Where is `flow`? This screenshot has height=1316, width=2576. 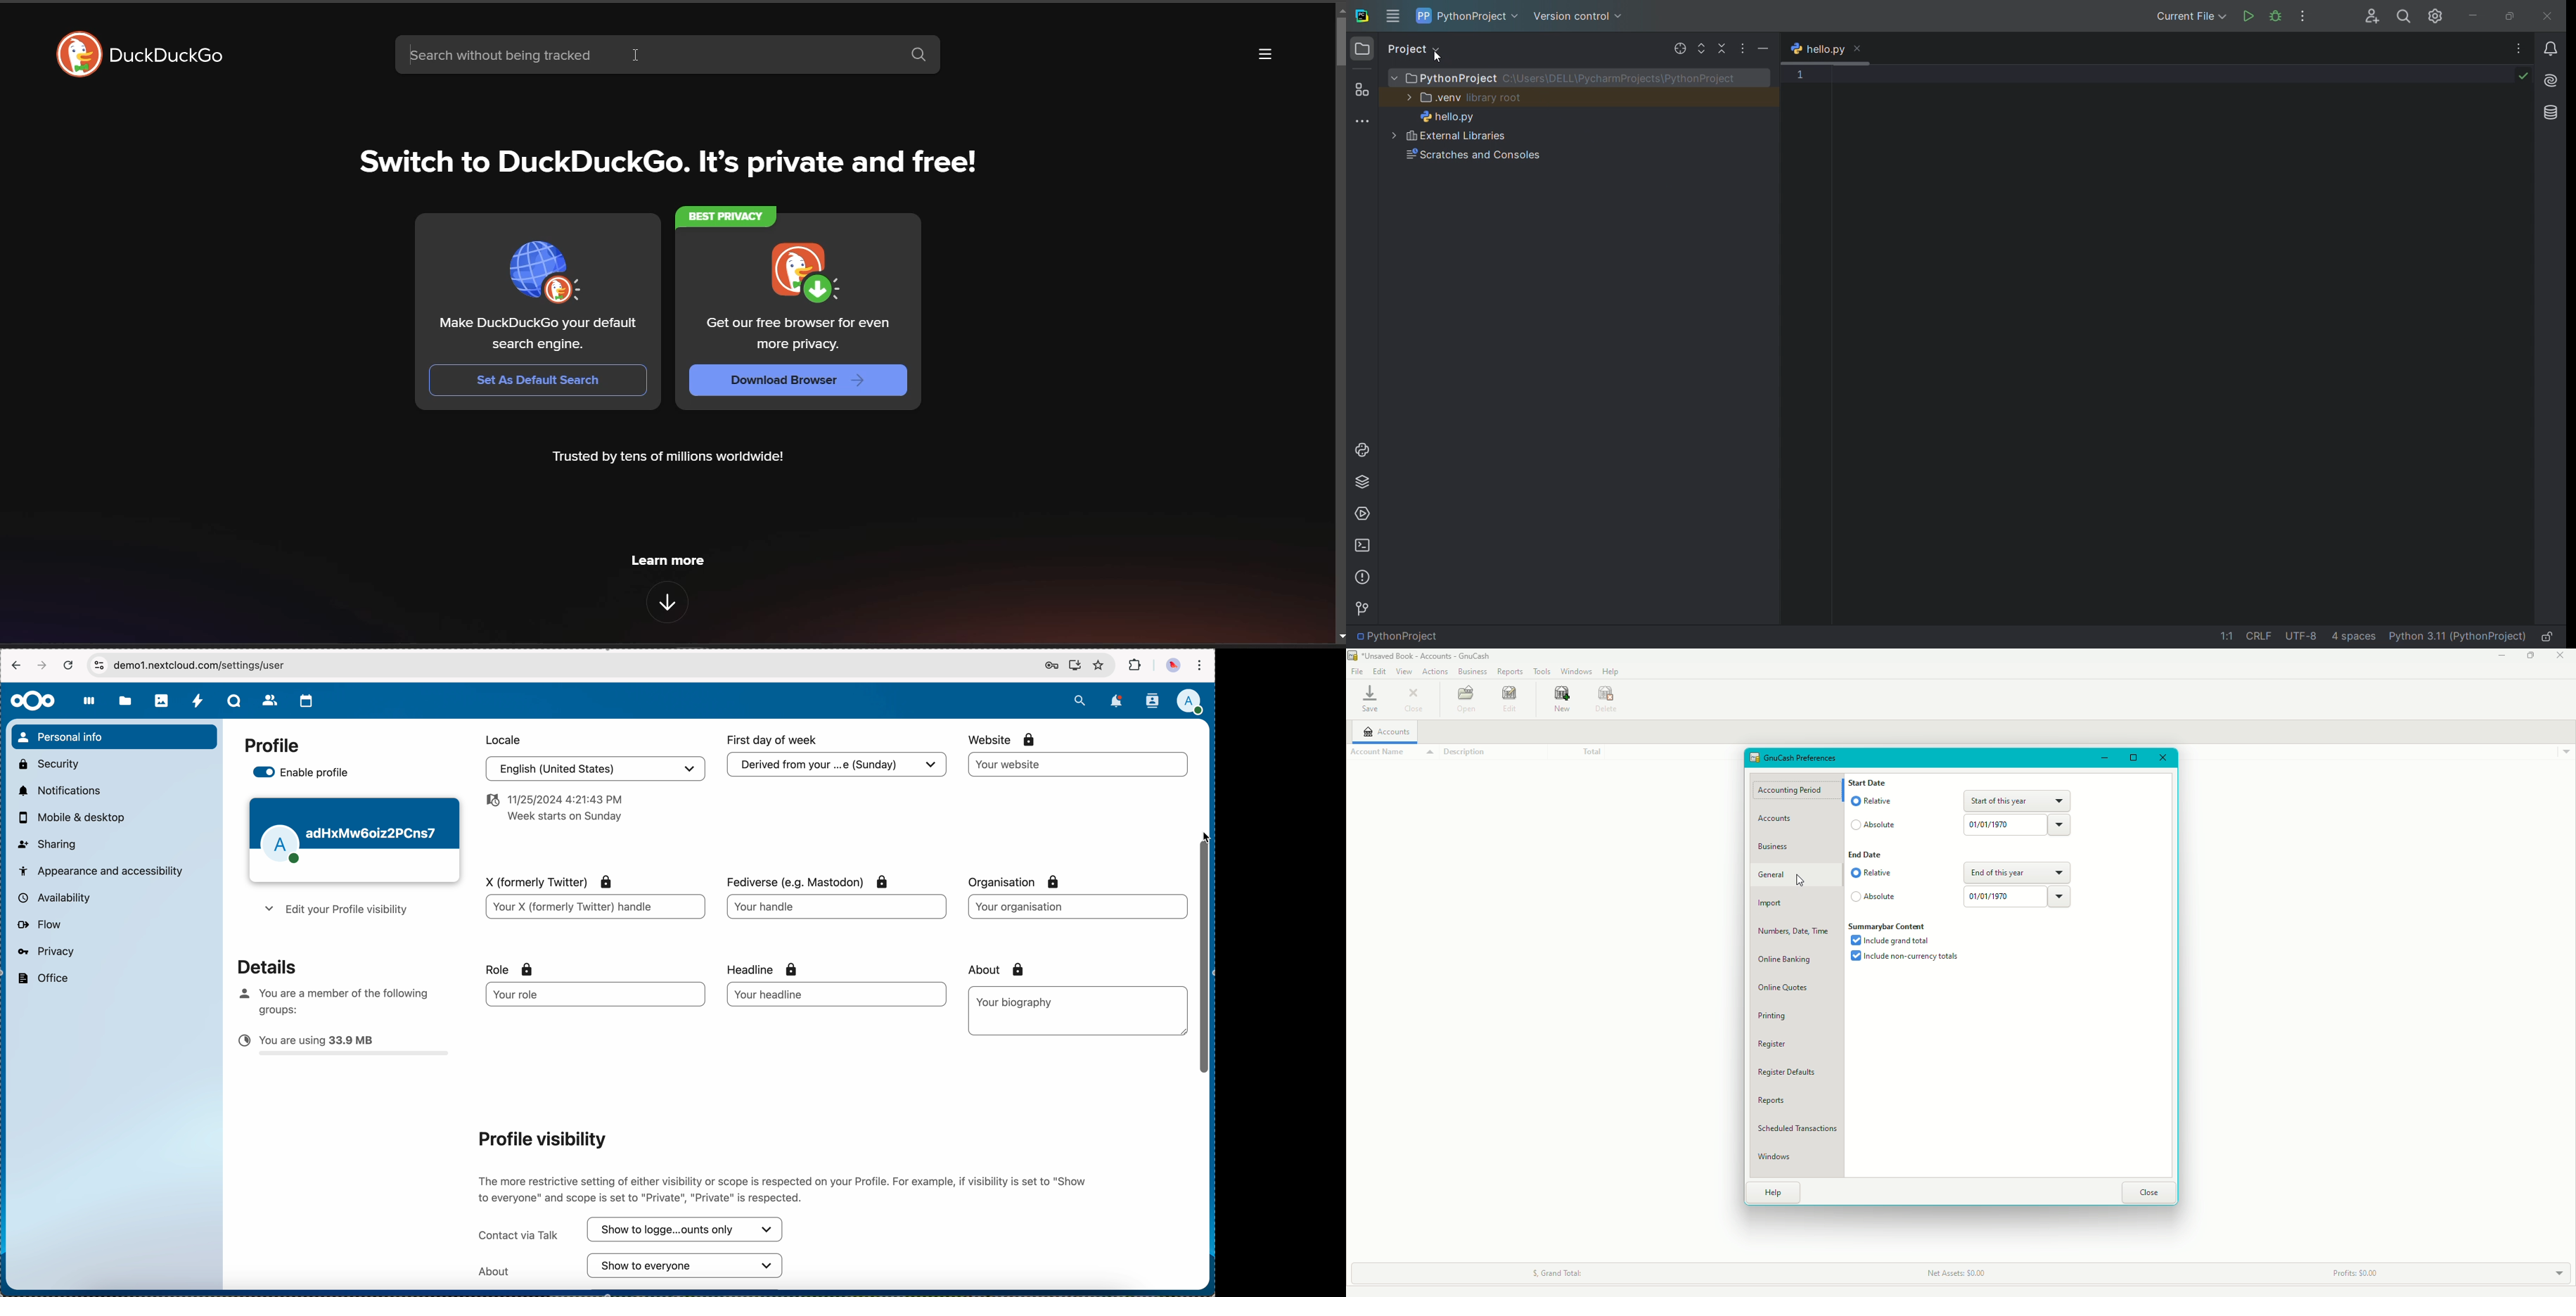 flow is located at coordinates (39, 925).